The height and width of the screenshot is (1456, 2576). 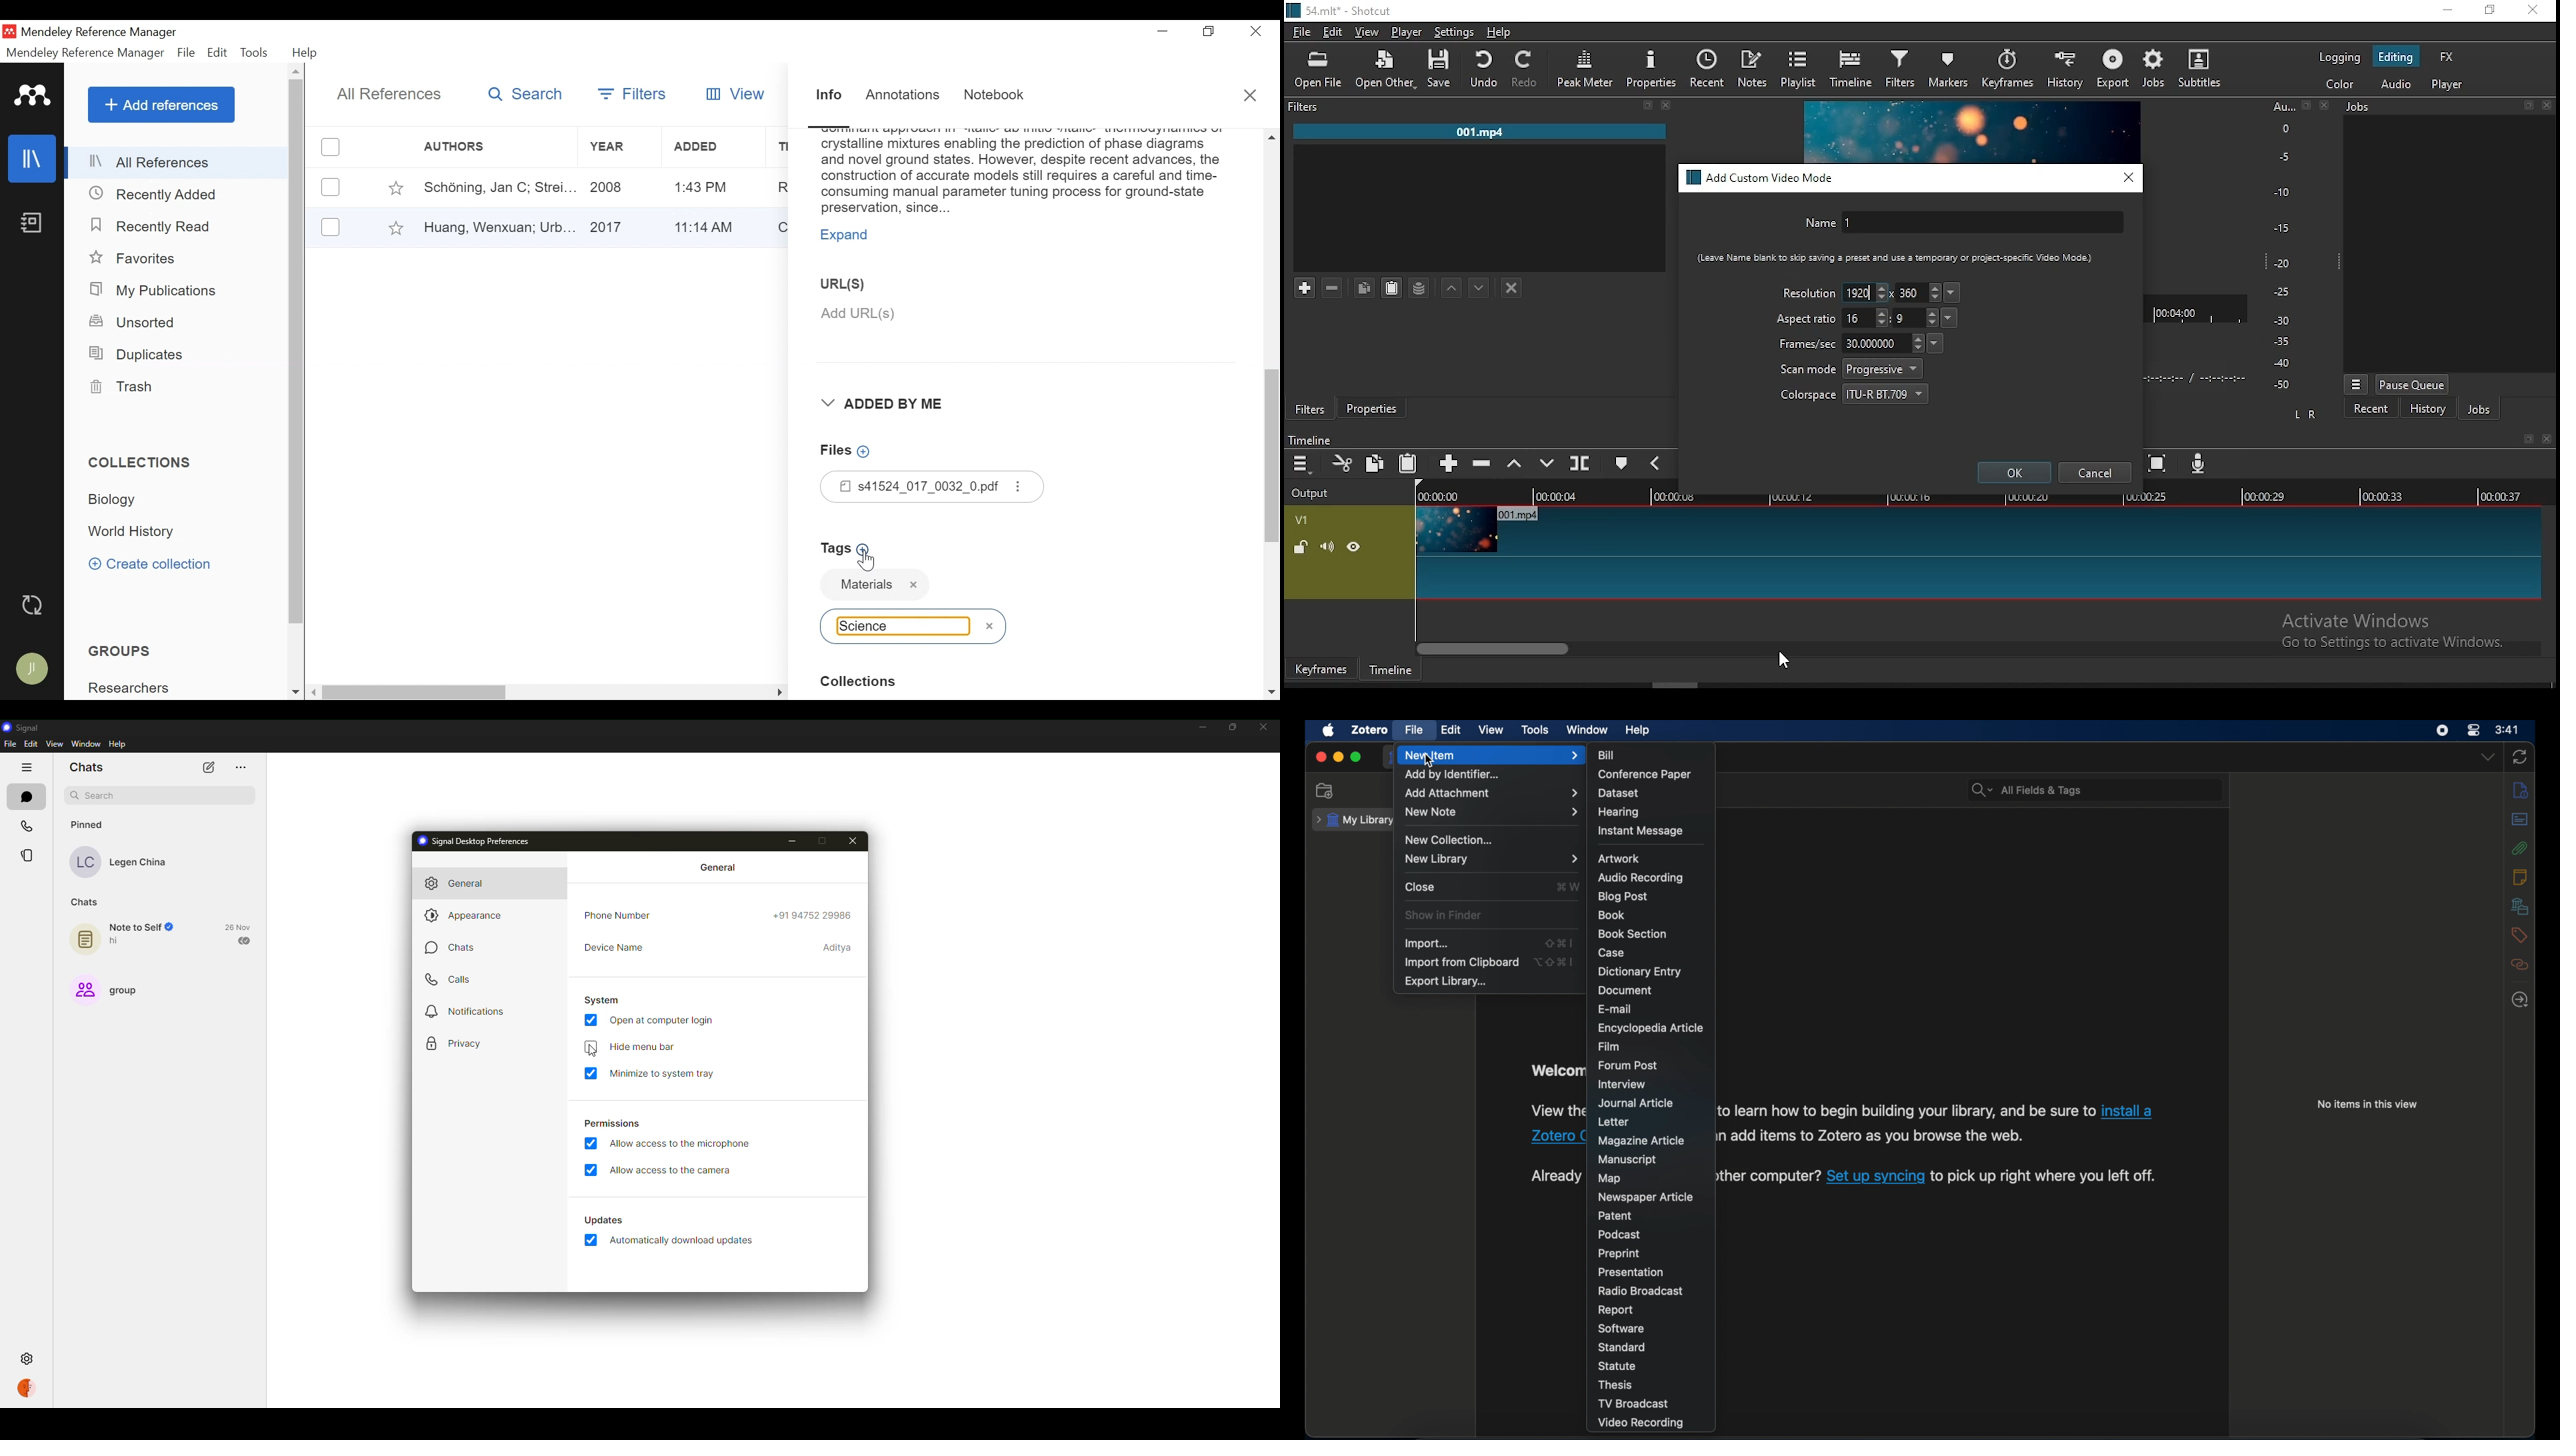 What do you see at coordinates (2285, 320) in the screenshot?
I see `-30` at bounding box center [2285, 320].